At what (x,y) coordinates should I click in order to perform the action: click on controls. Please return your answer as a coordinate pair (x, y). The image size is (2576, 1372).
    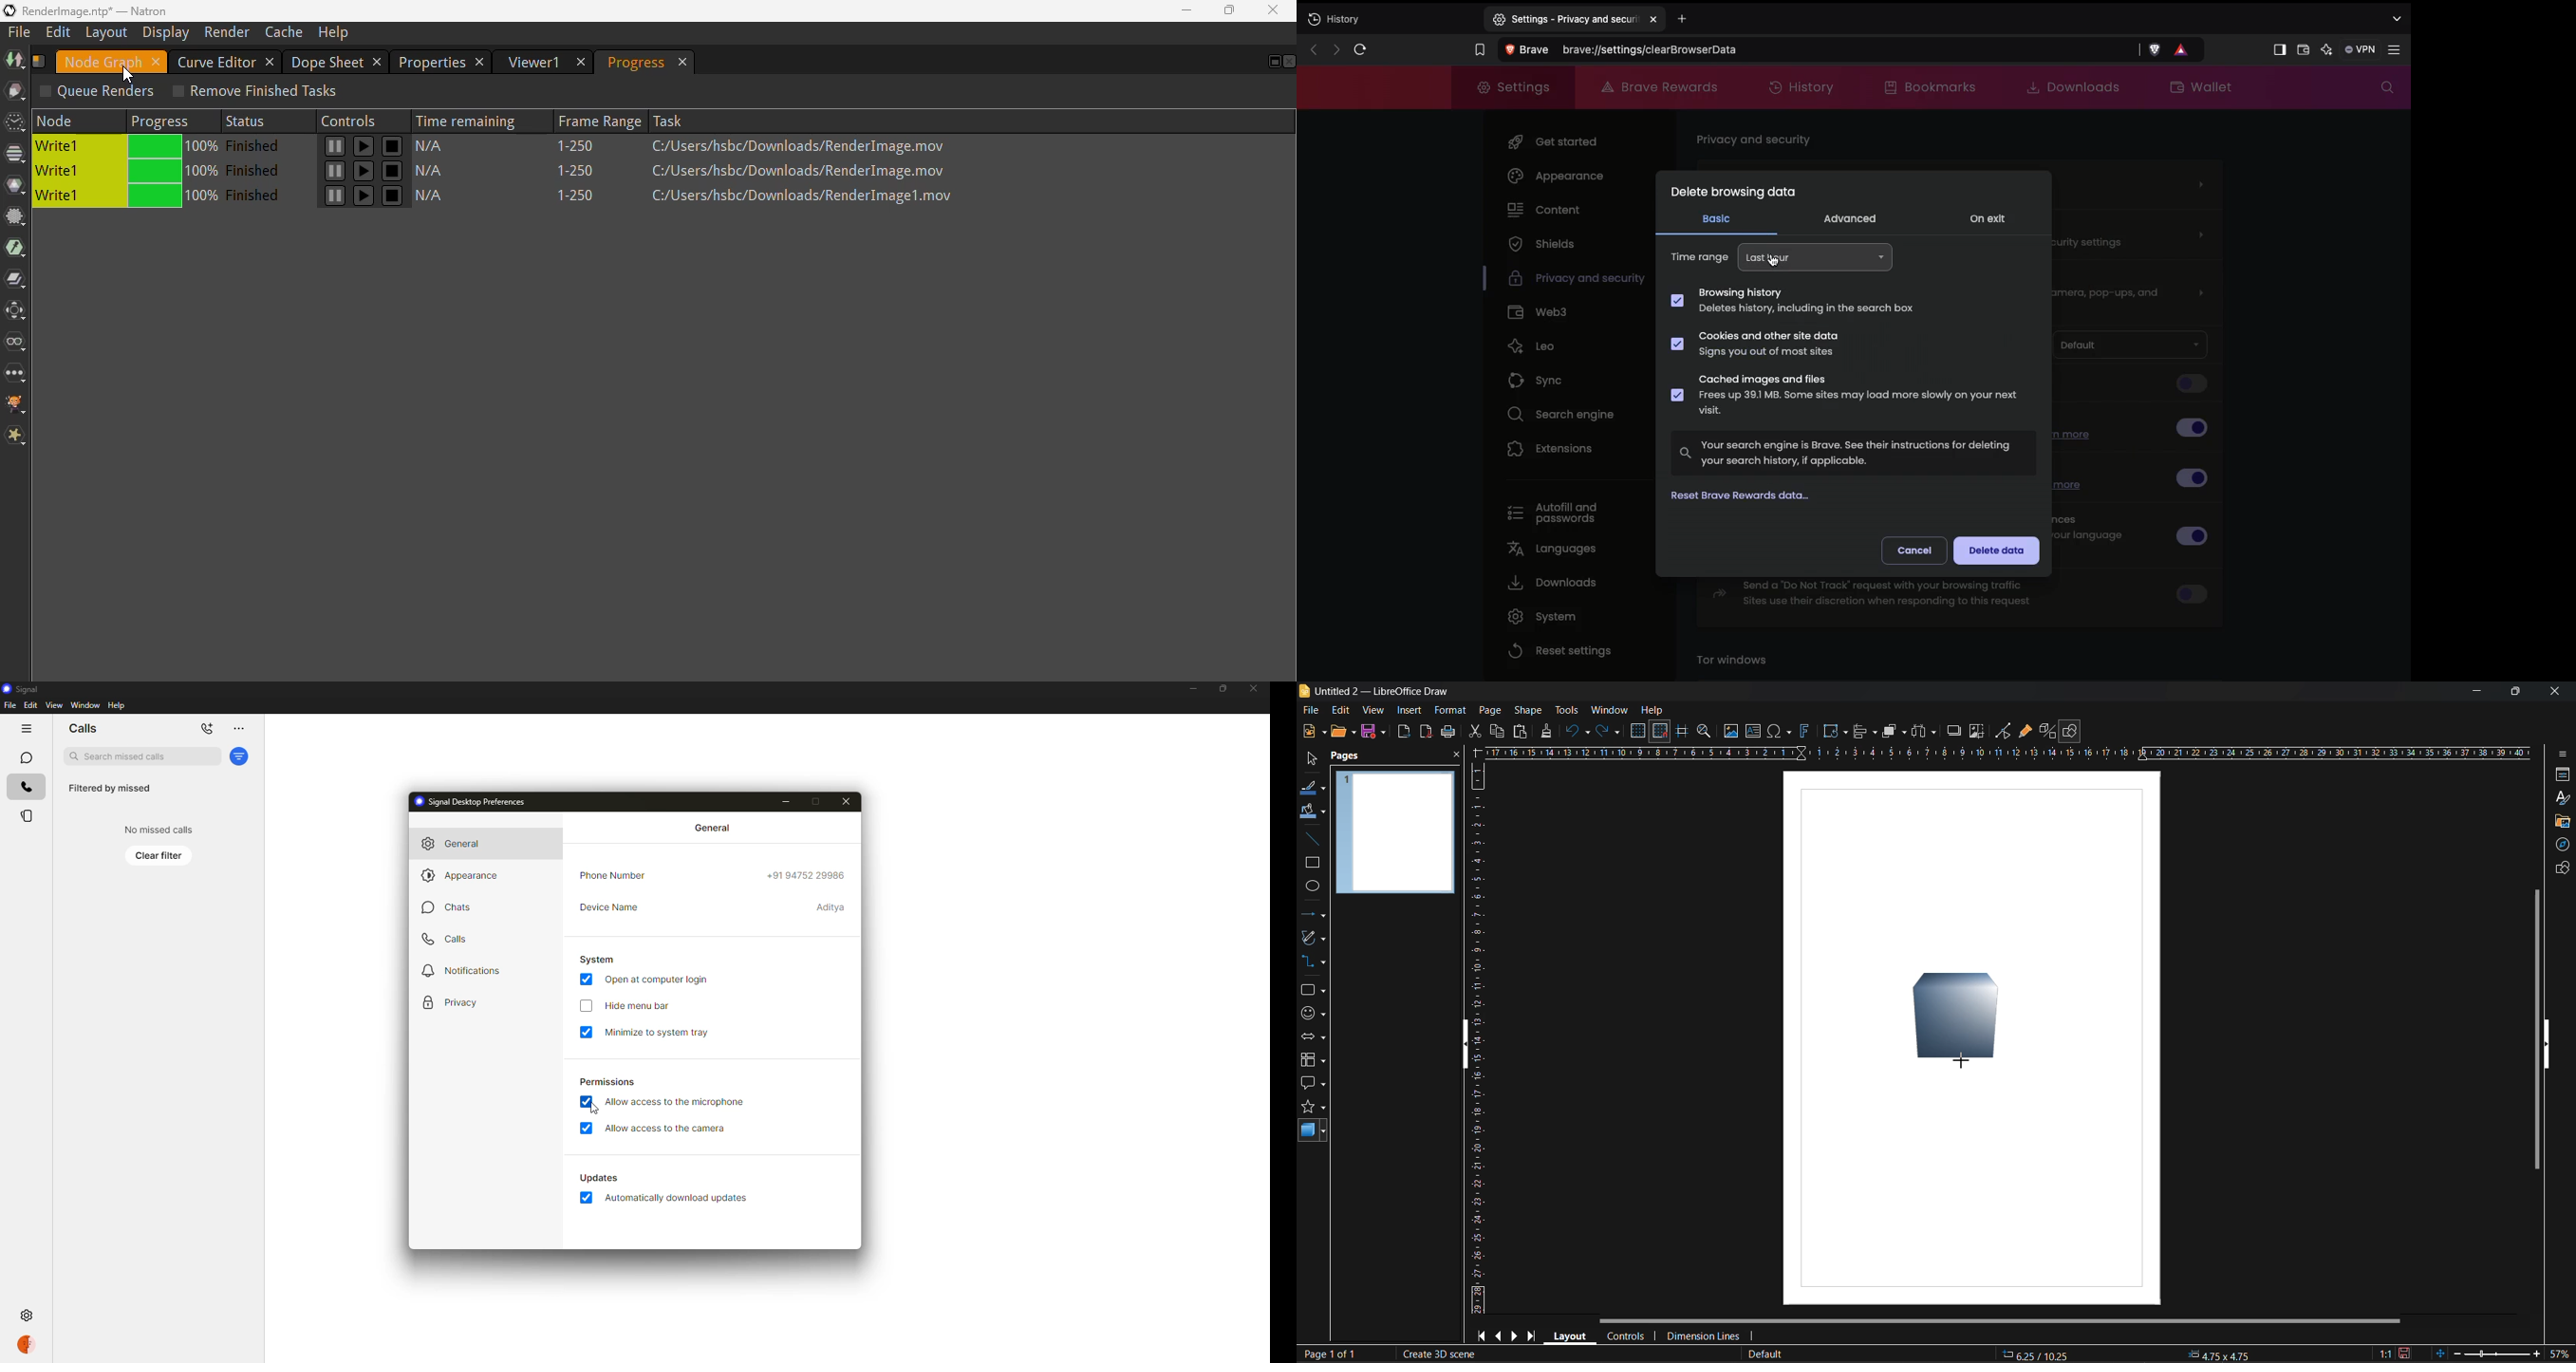
    Looking at the image, I should click on (1629, 1336).